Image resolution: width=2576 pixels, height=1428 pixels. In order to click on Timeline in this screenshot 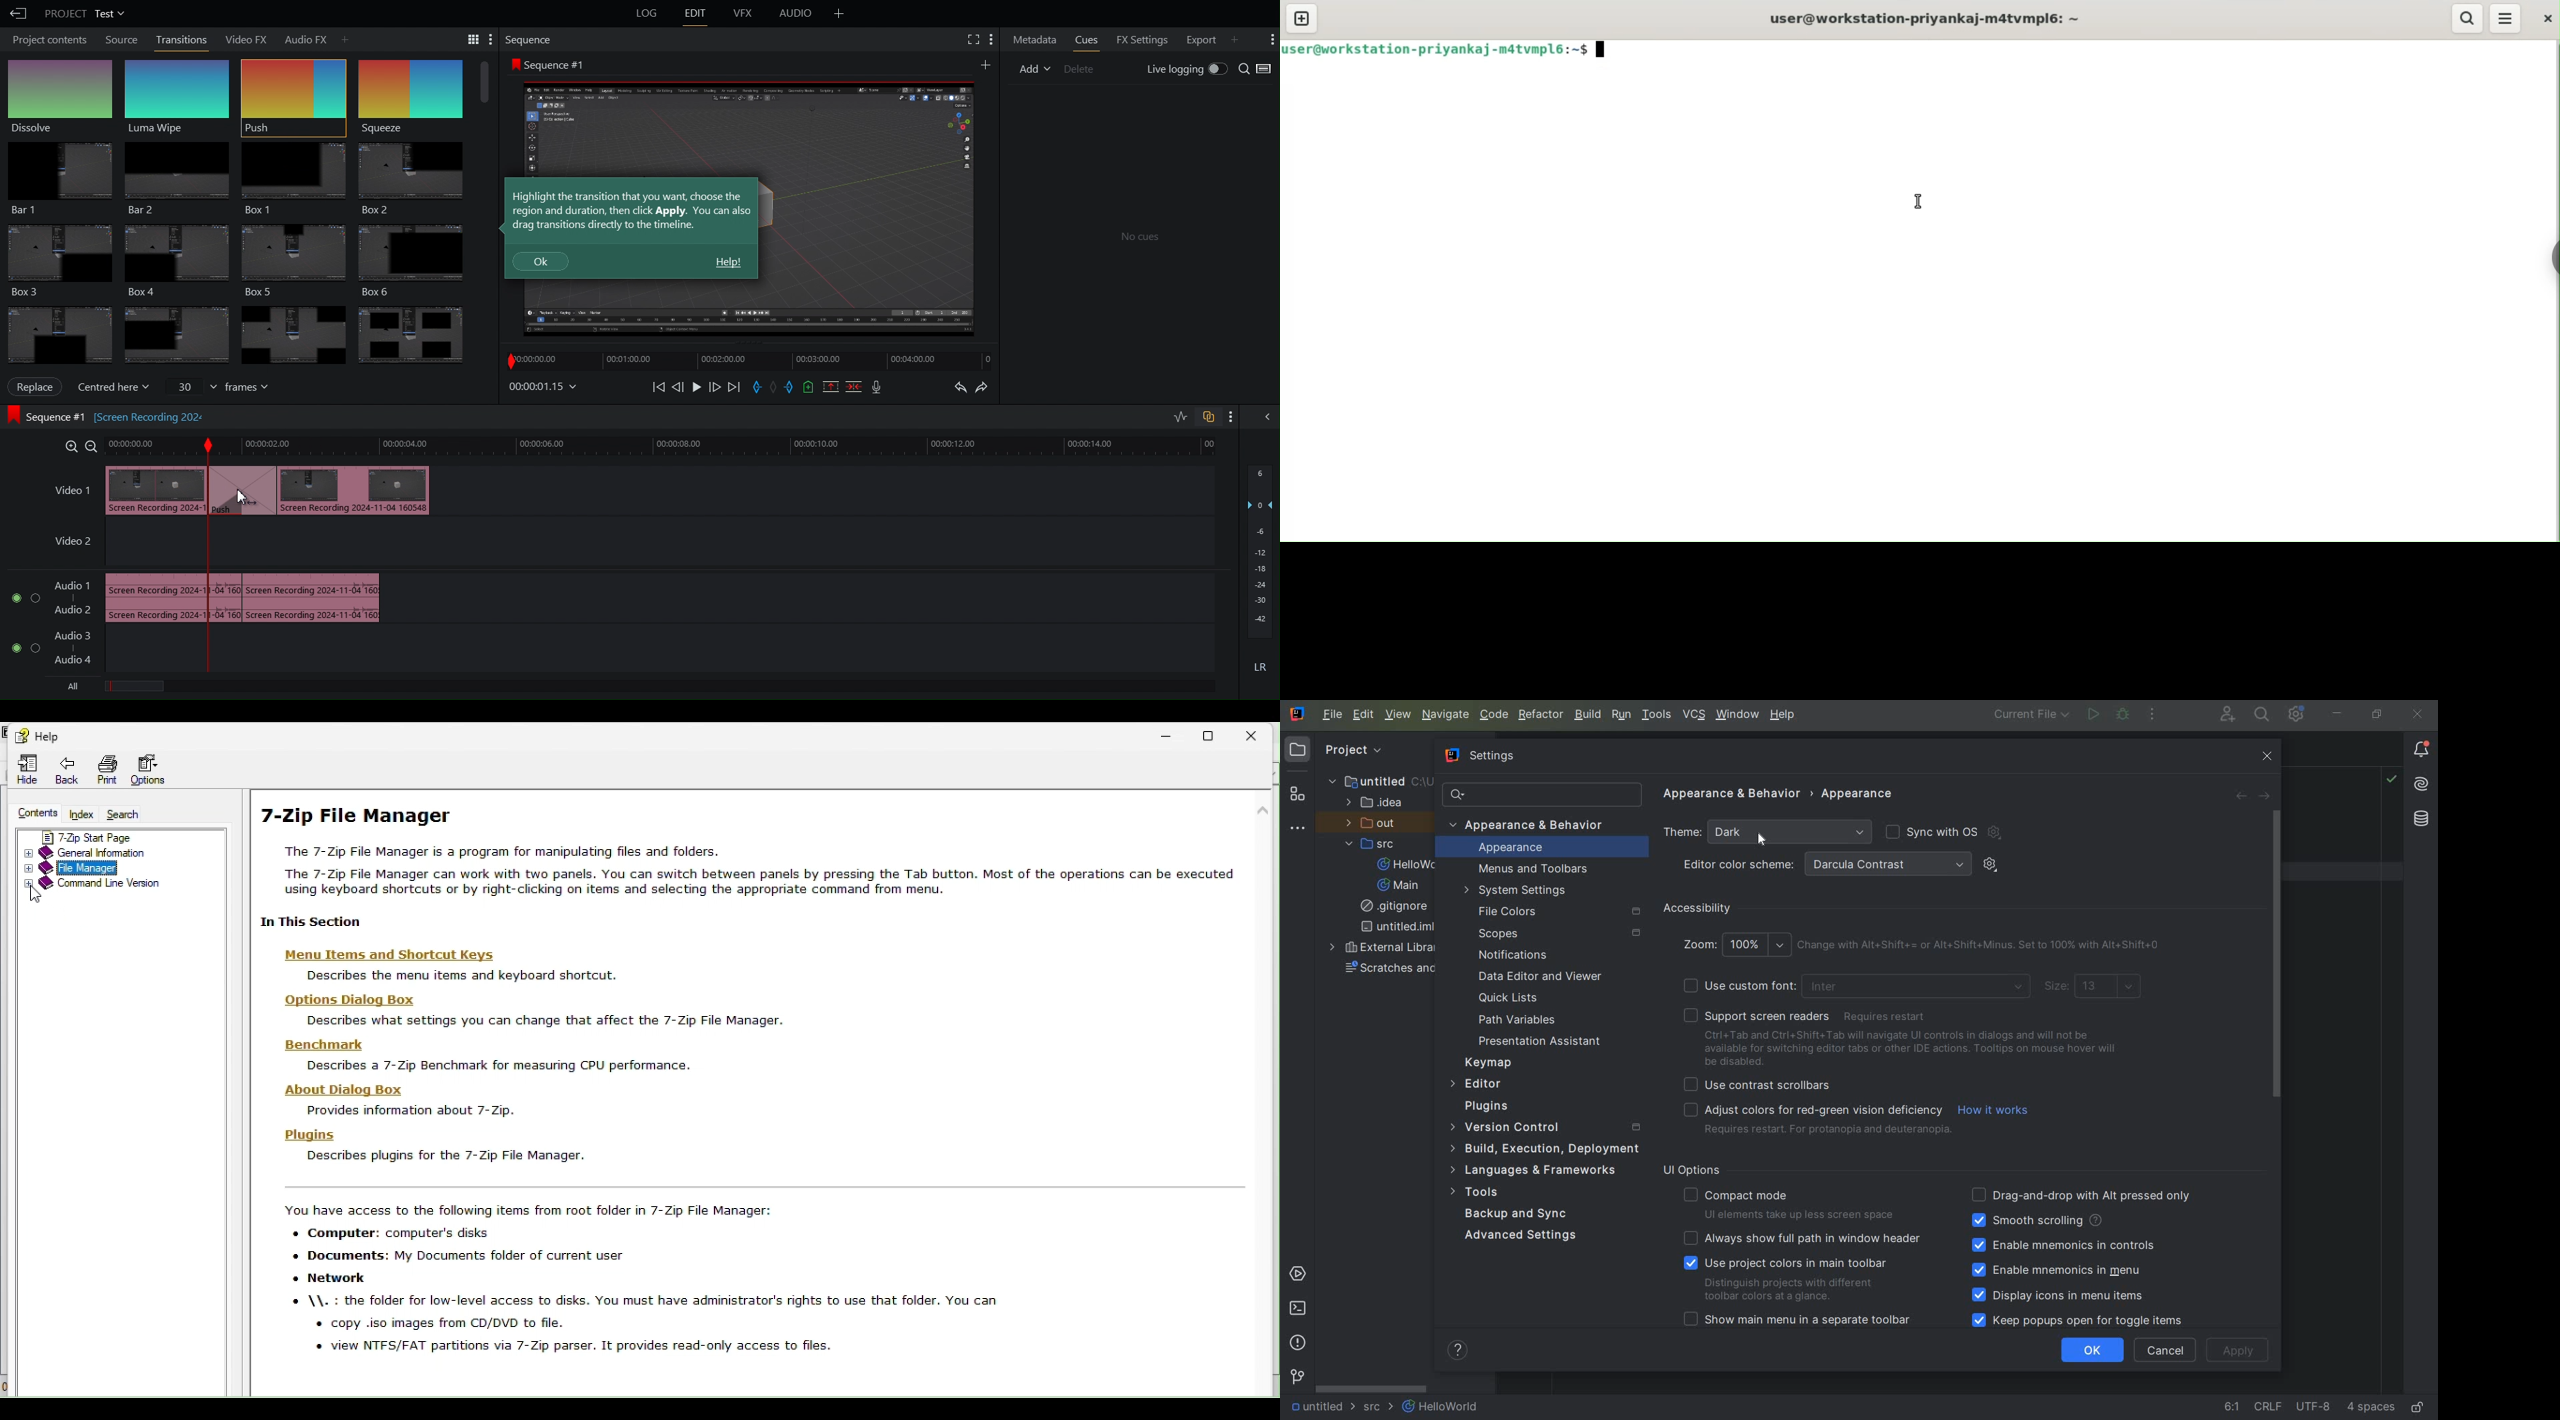, I will do `click(667, 446)`.